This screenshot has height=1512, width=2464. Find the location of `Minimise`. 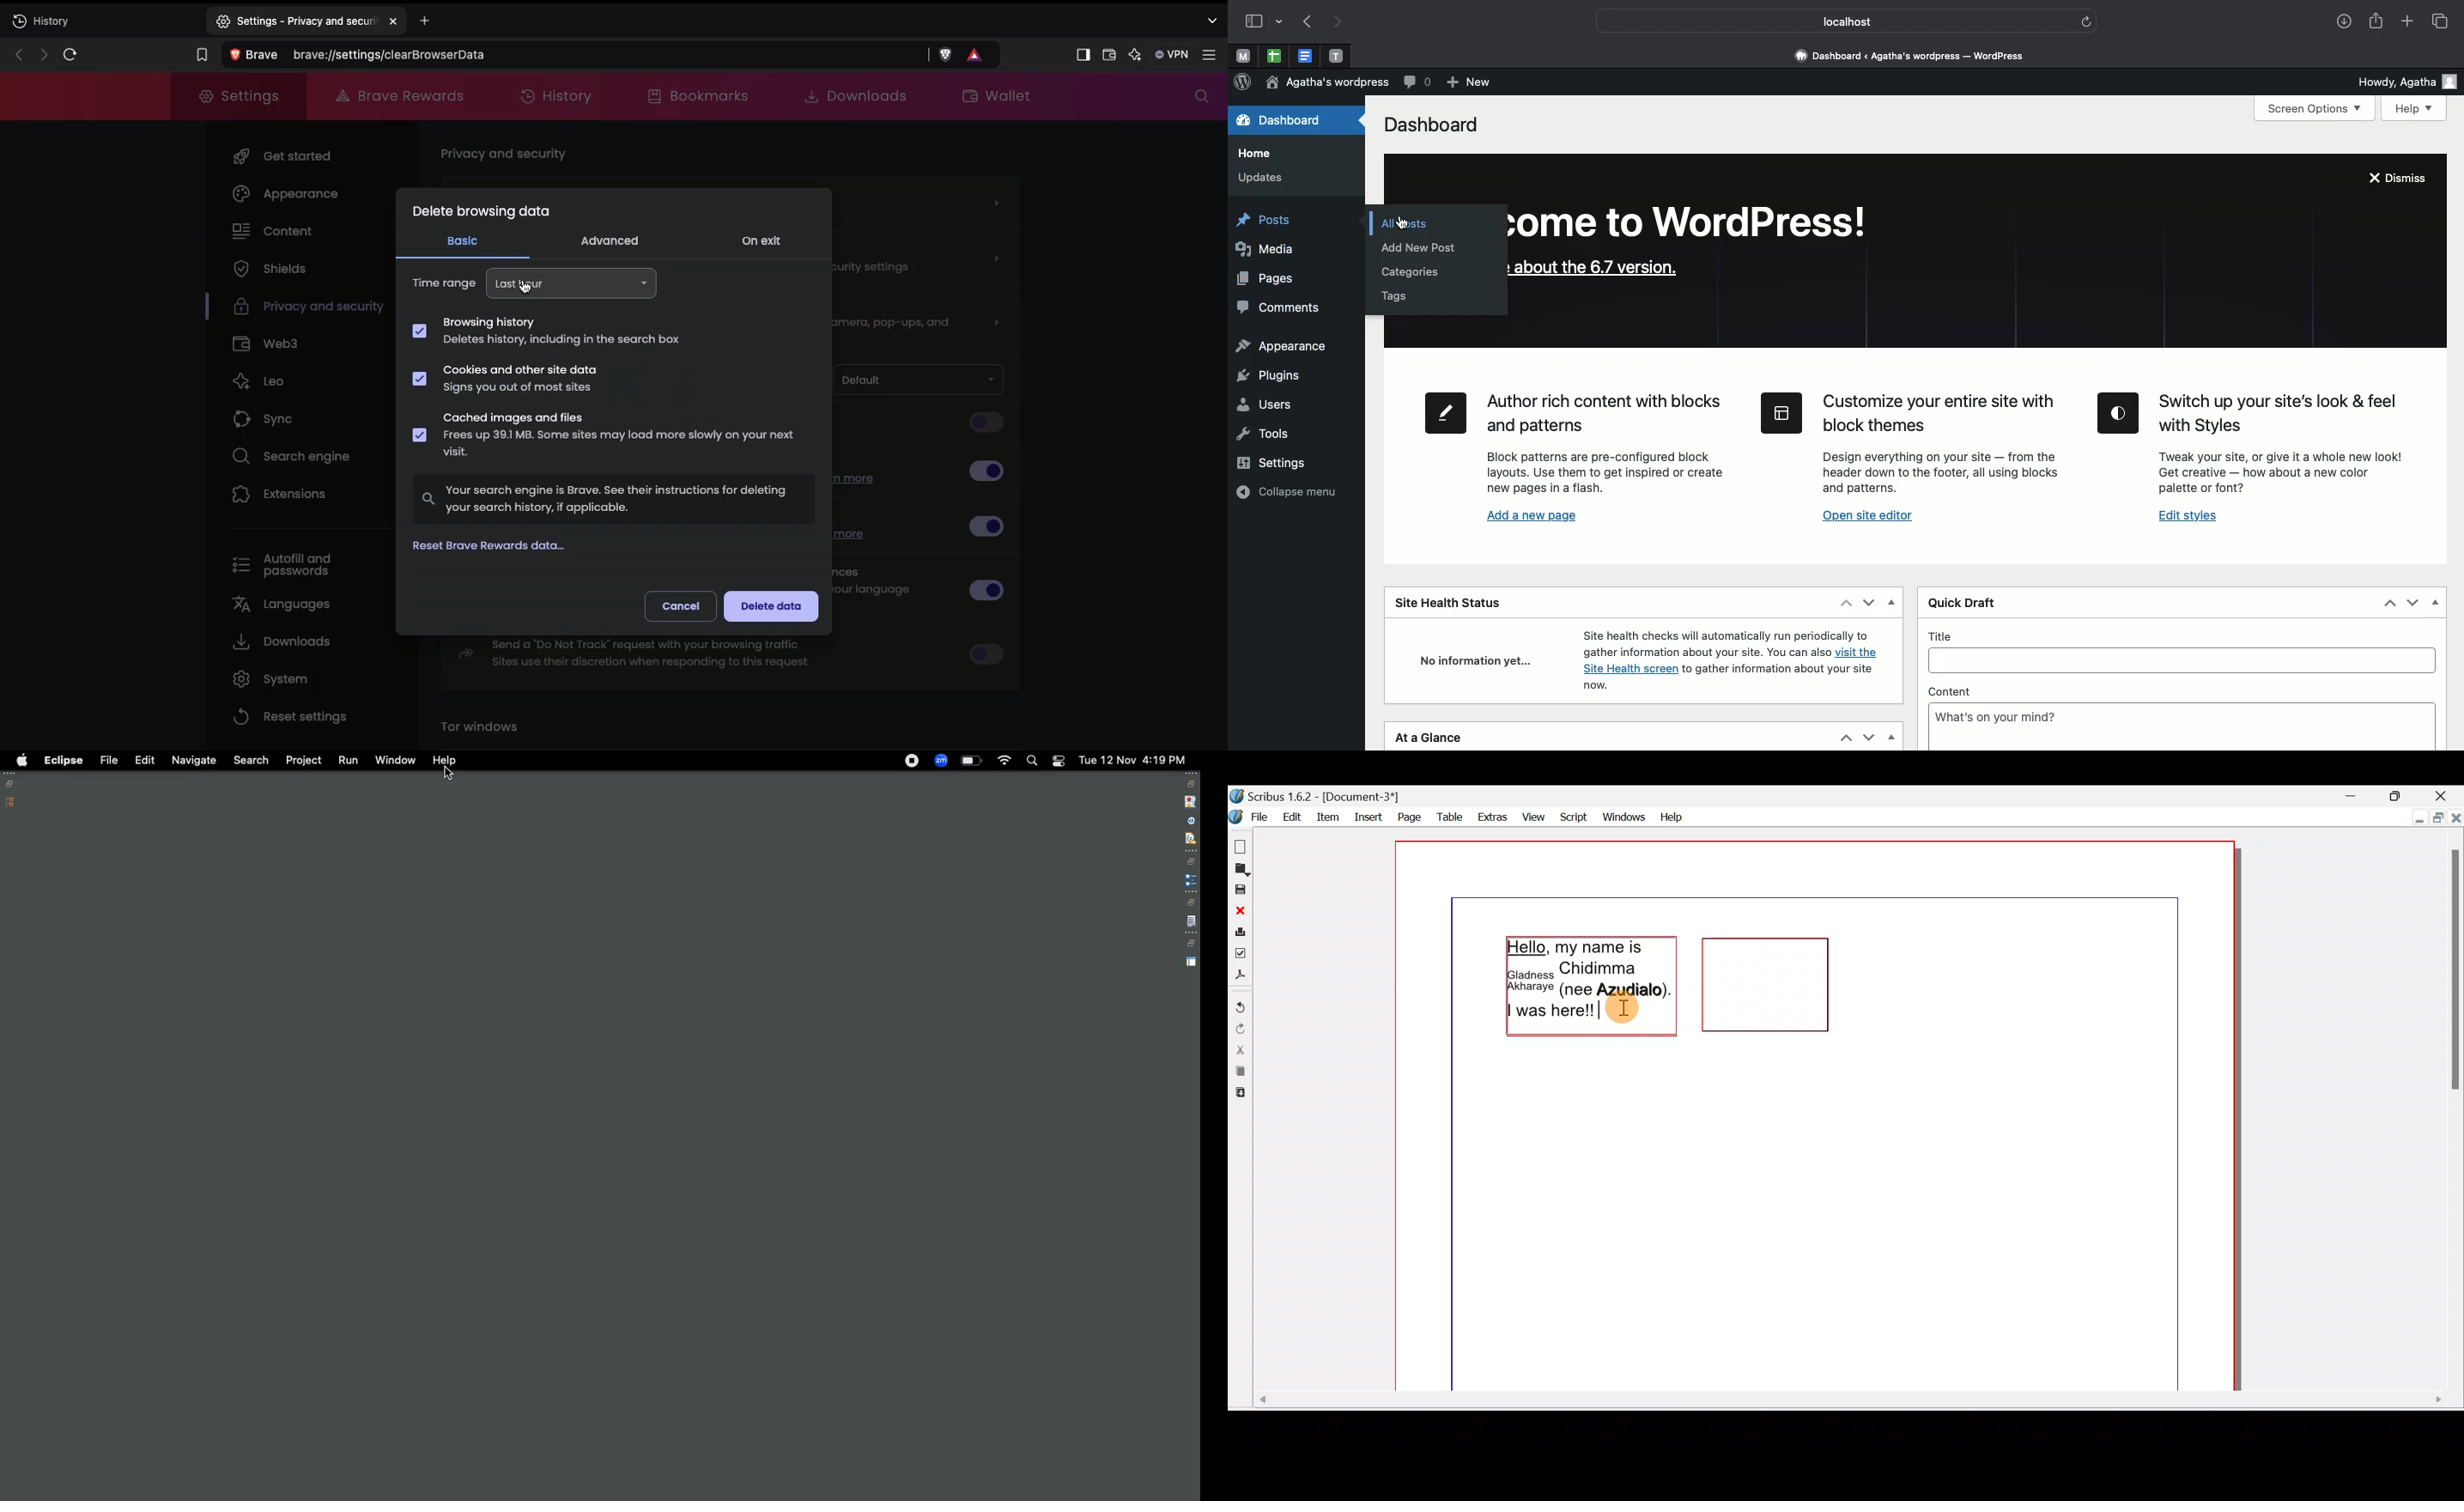

Minimise is located at coordinates (2351, 795).